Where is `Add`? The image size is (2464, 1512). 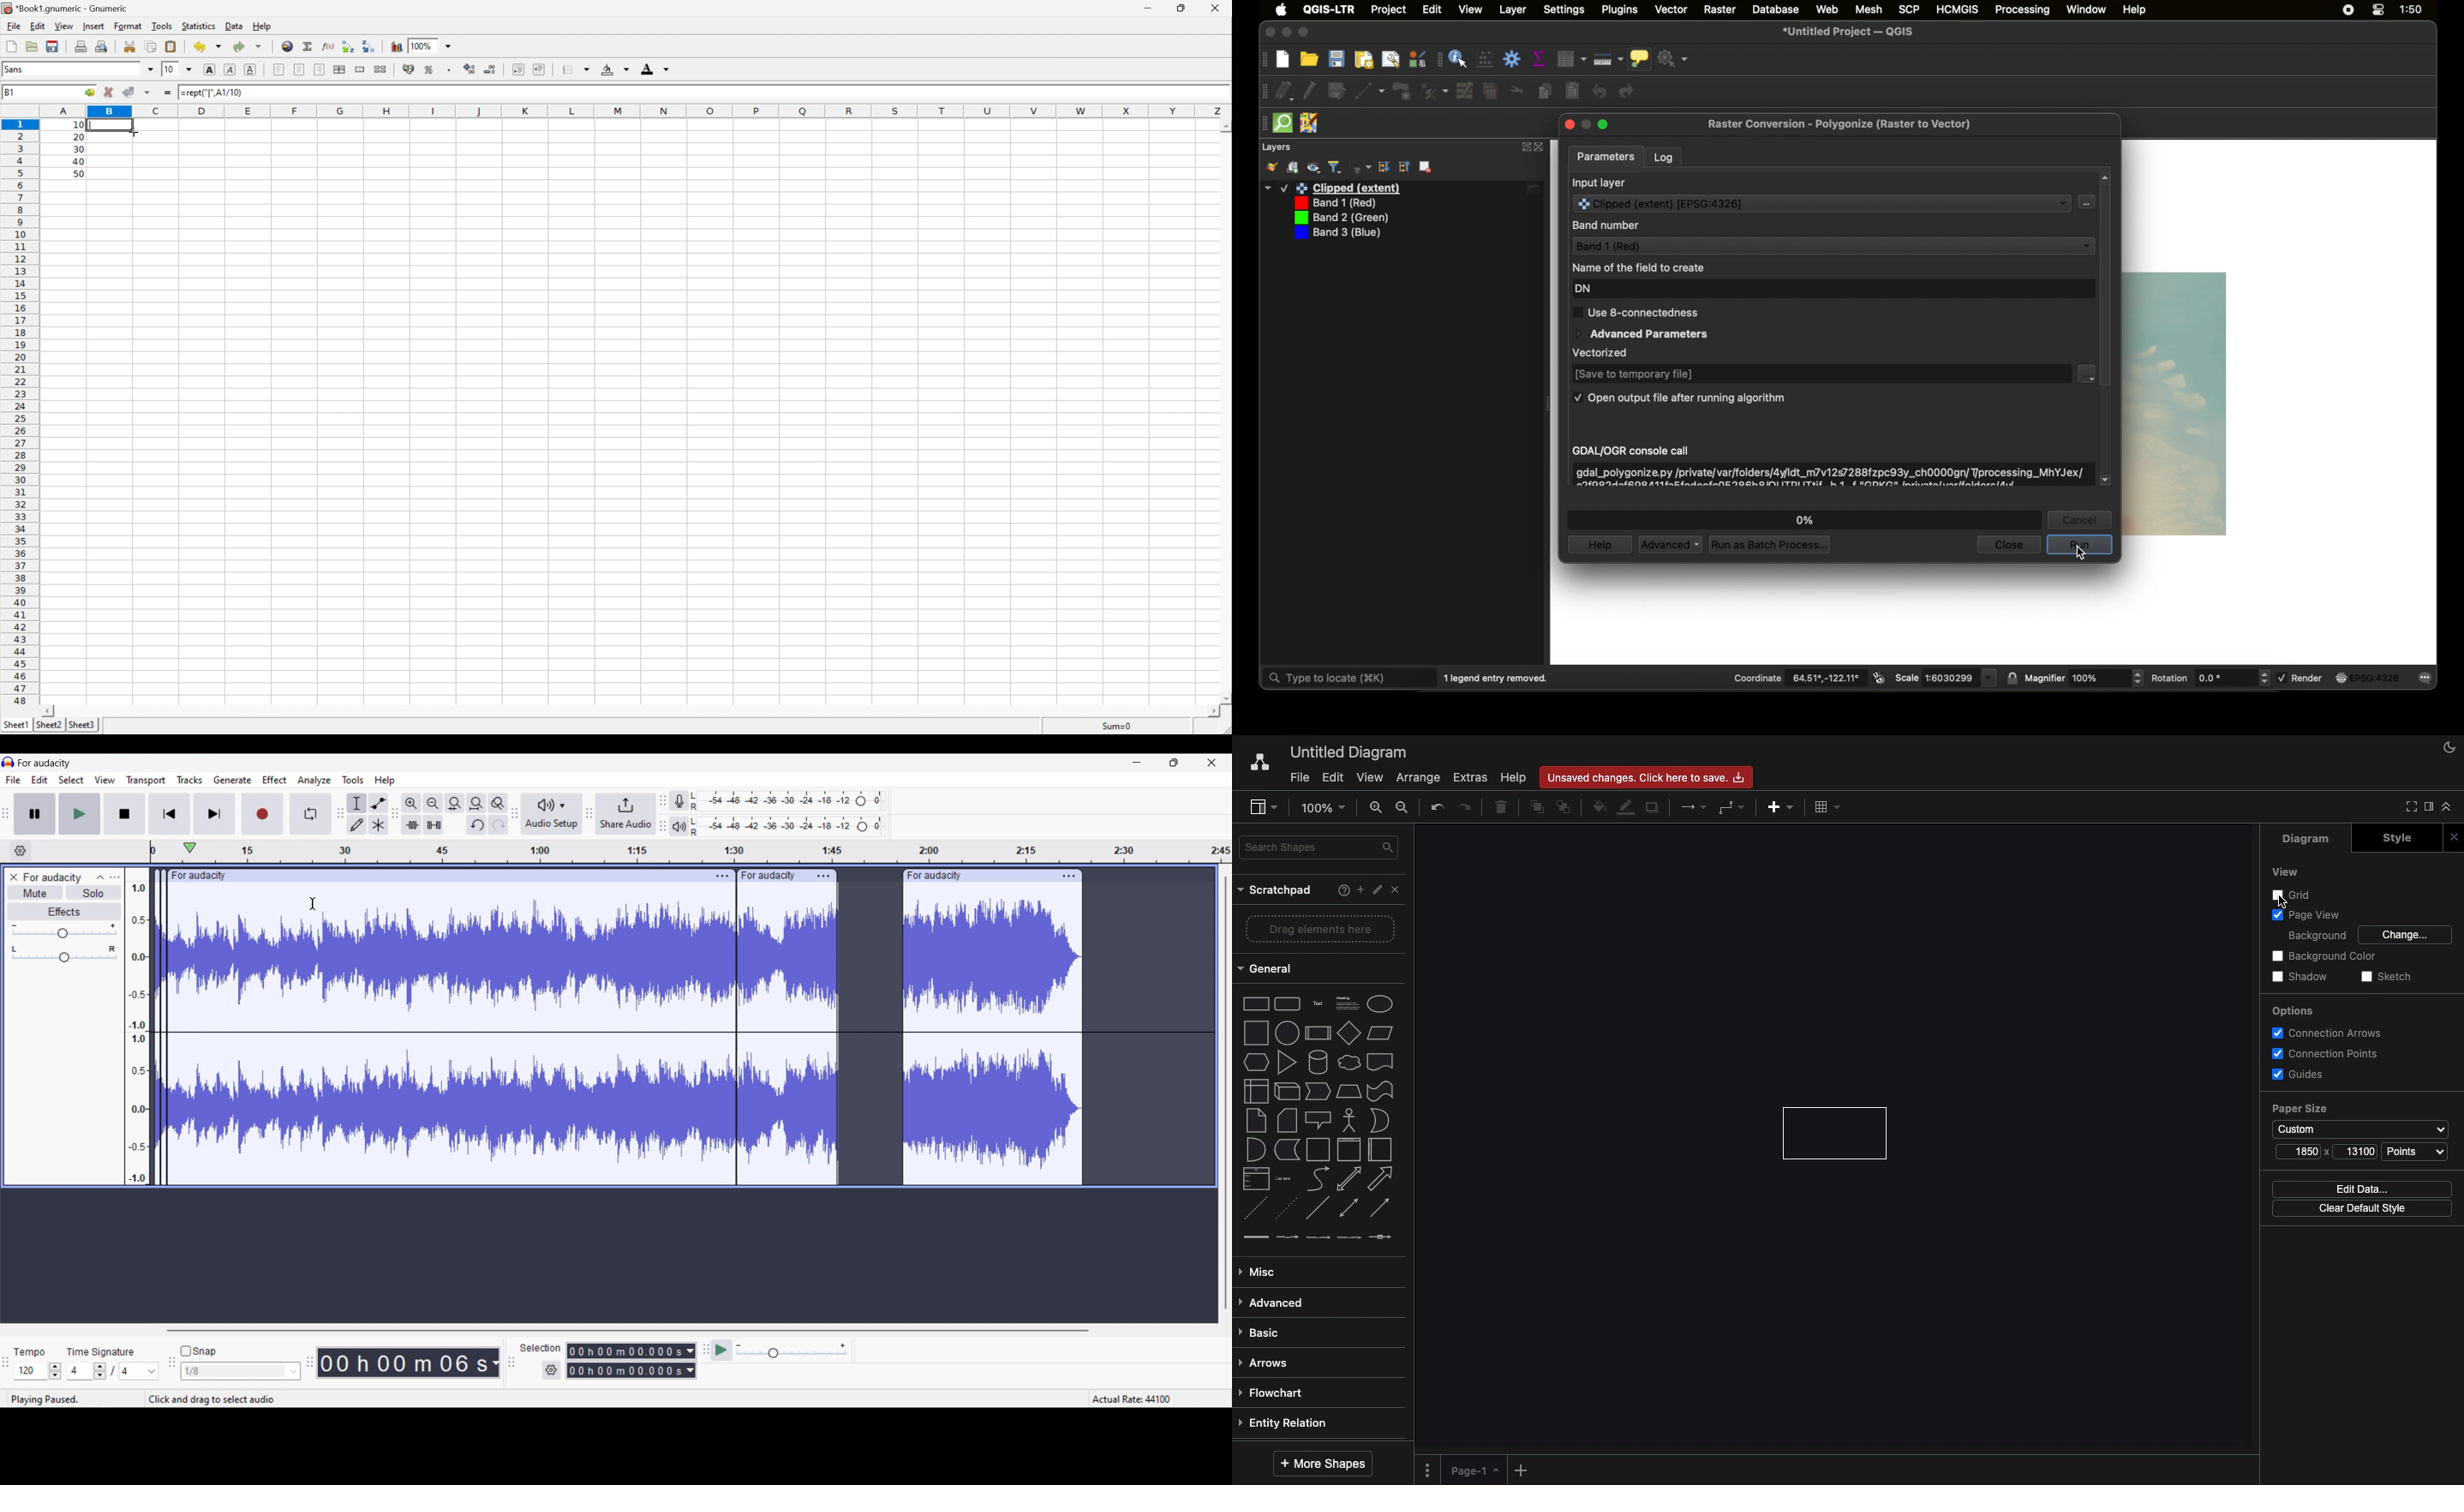 Add is located at coordinates (1357, 890).